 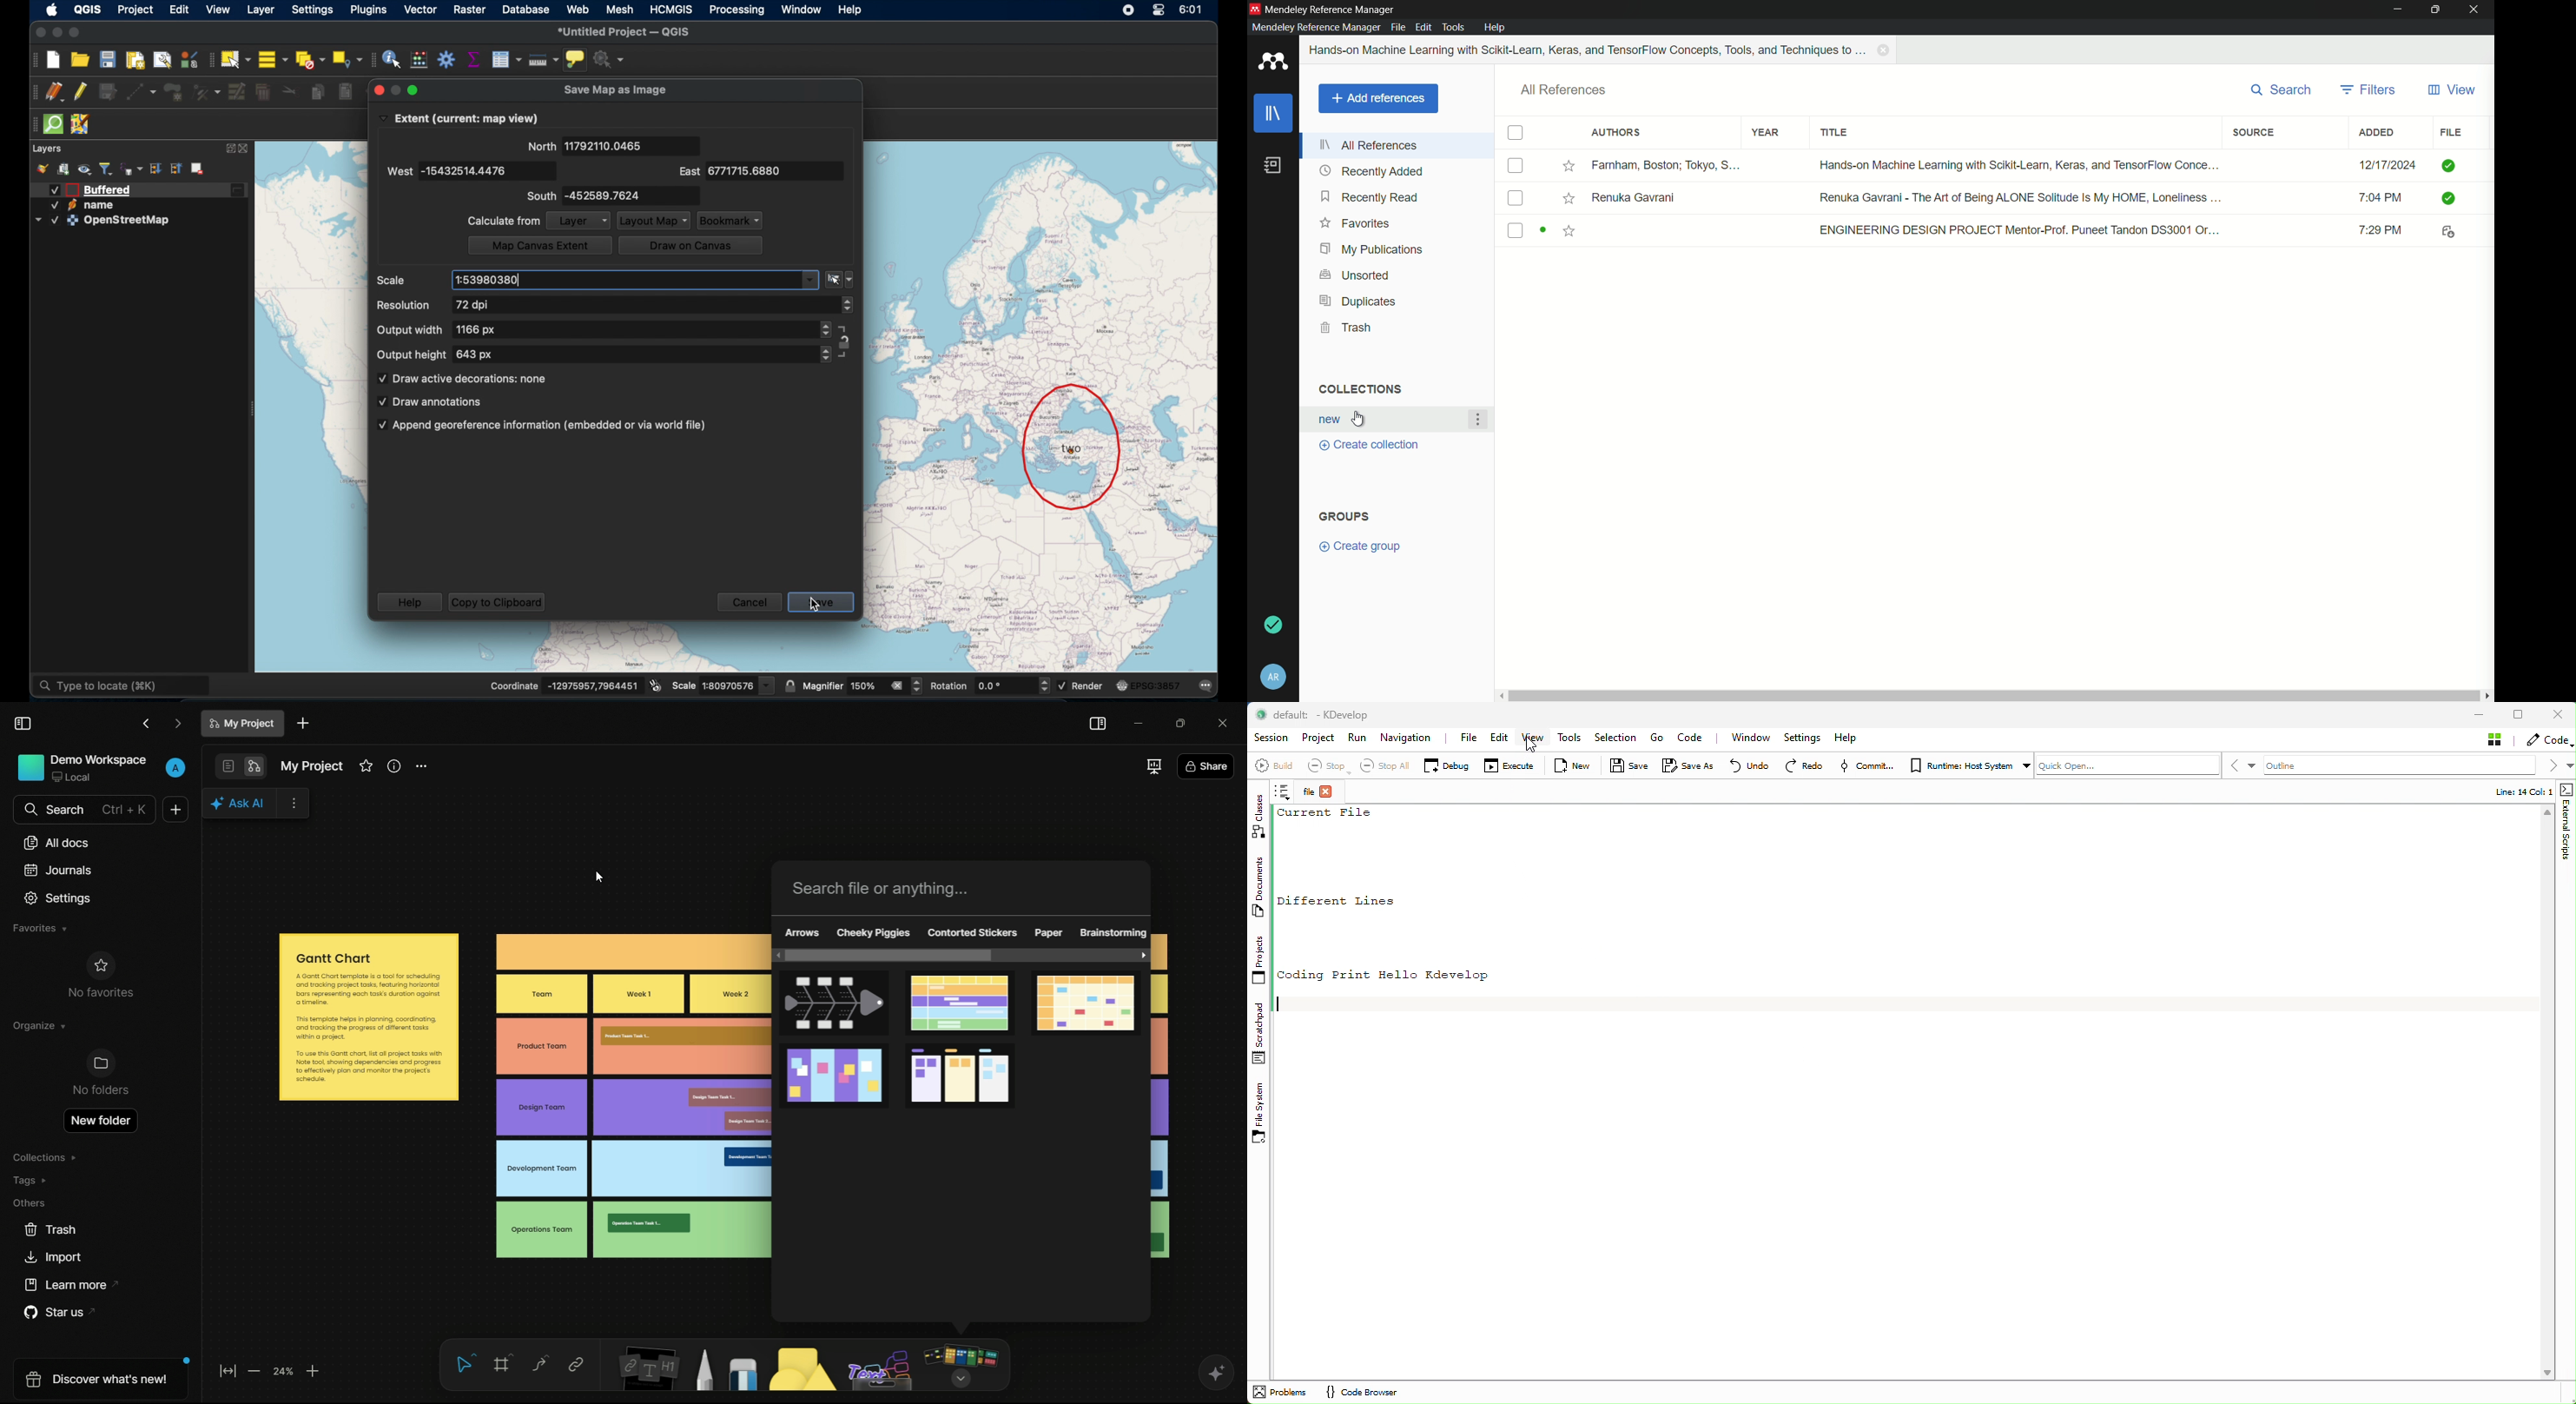 I want to click on create collection, so click(x=1366, y=445).